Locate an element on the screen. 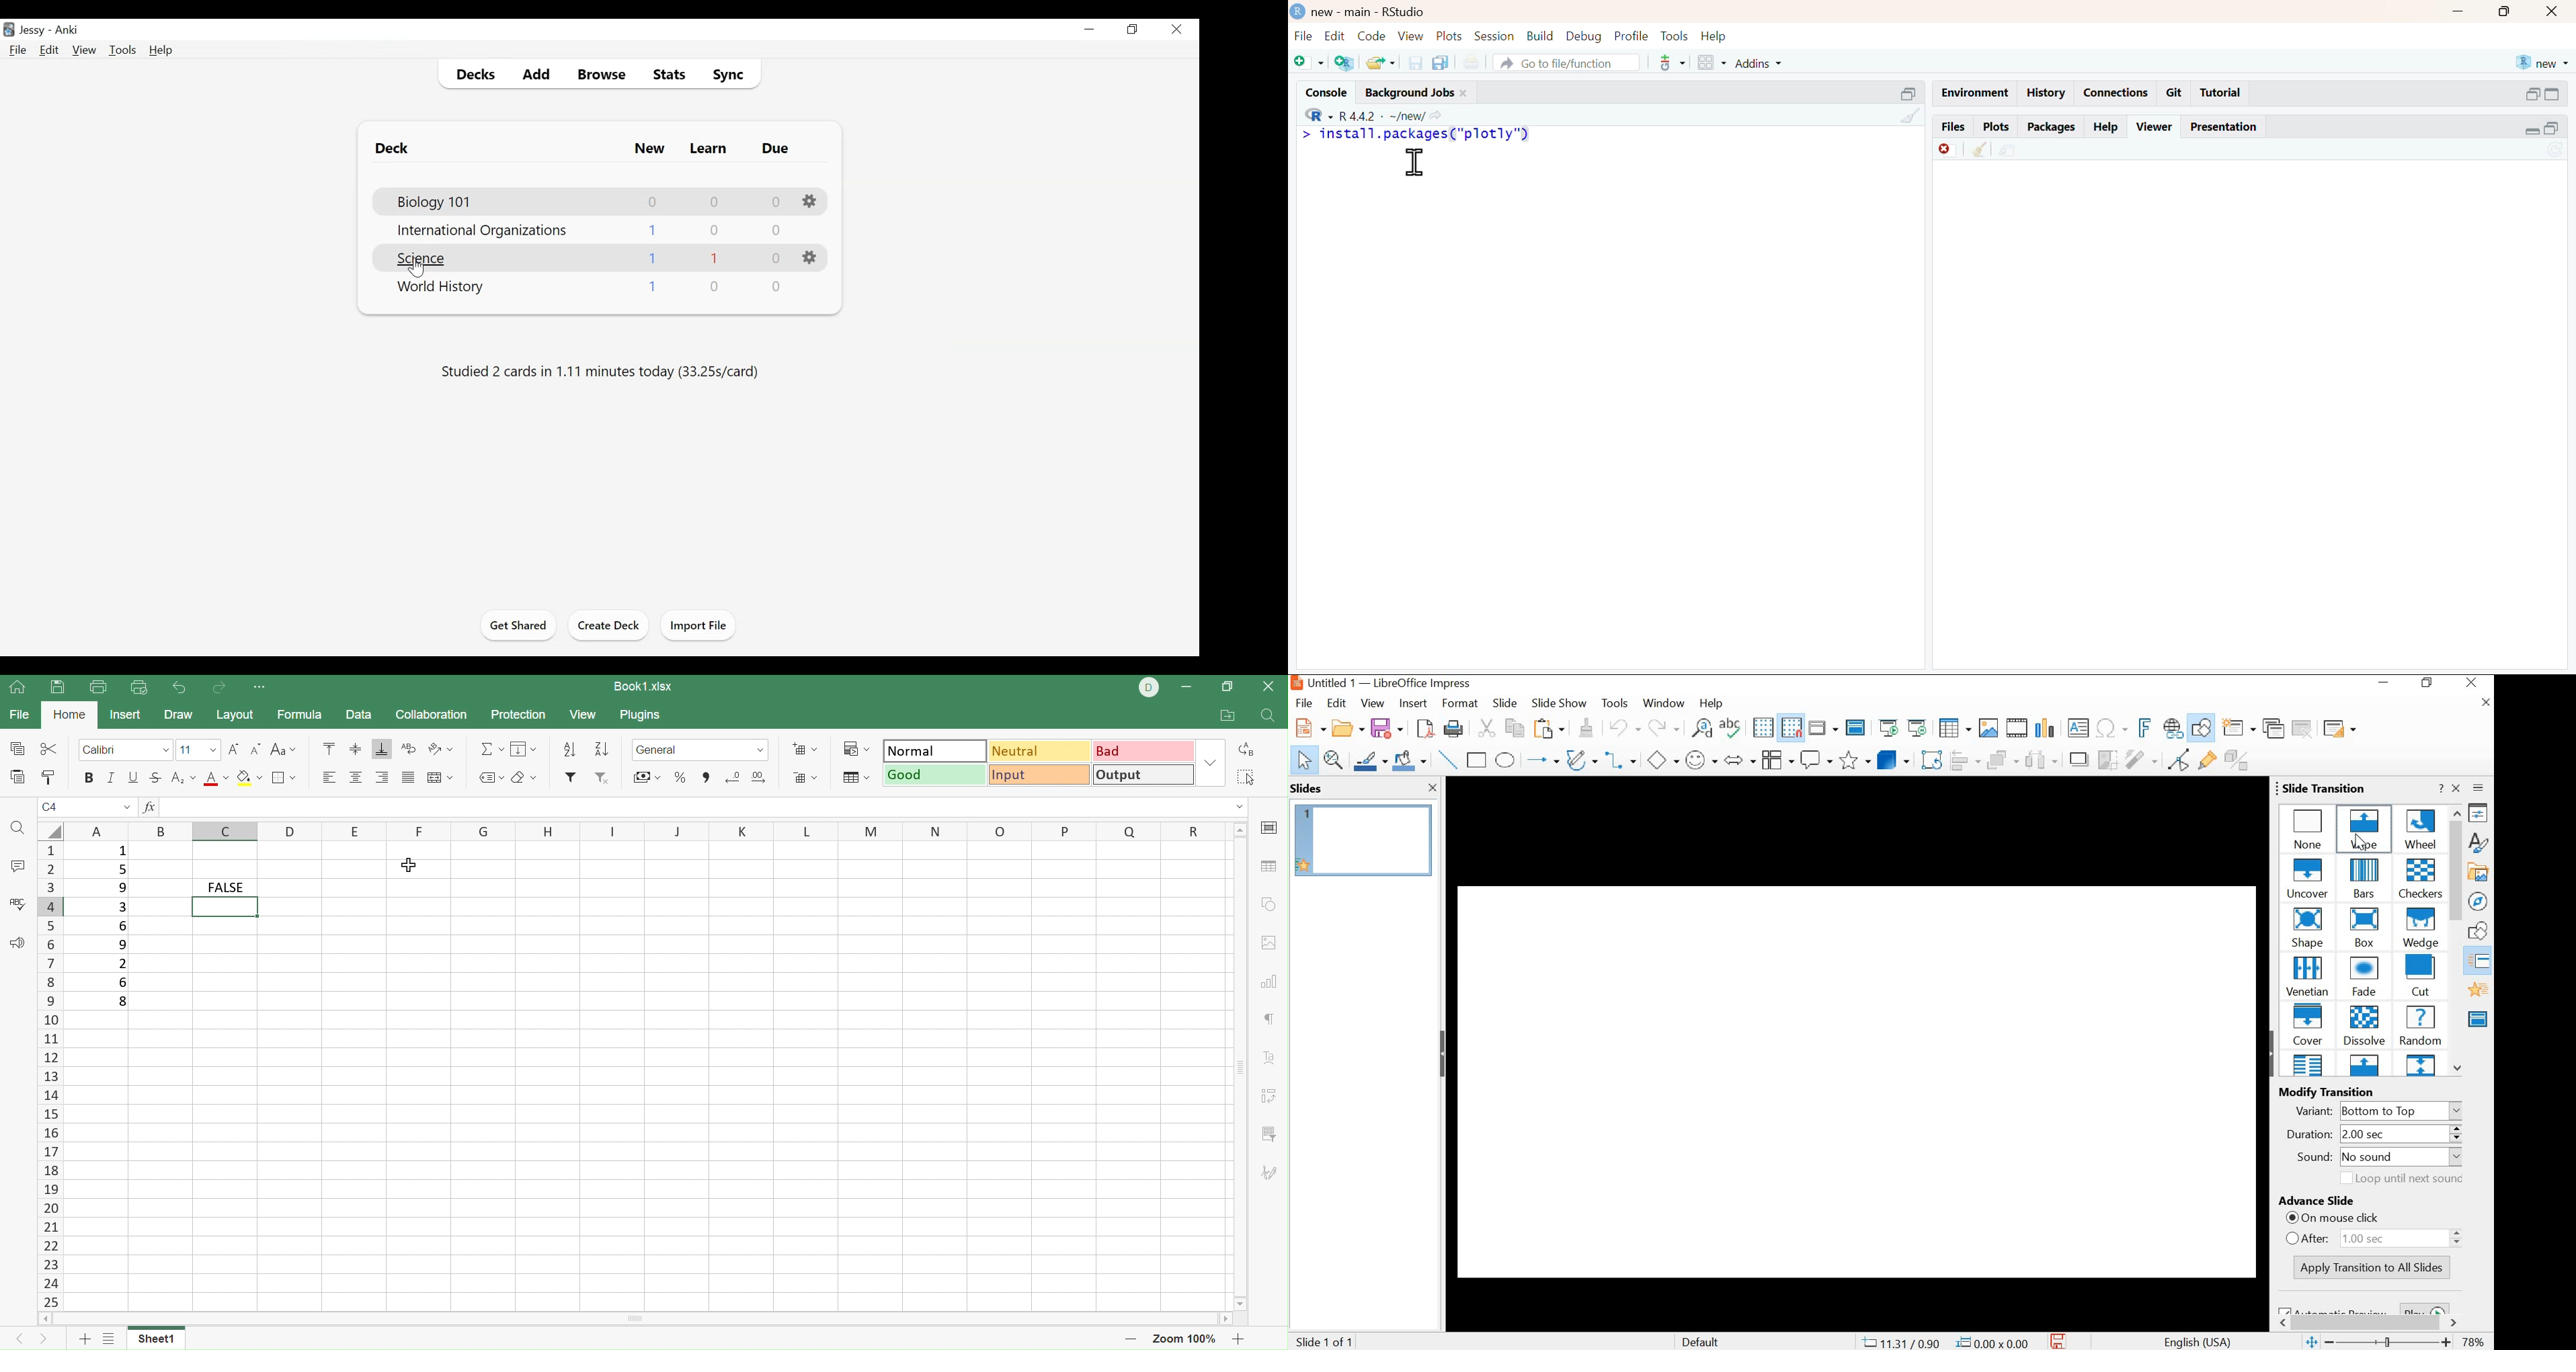  help is located at coordinates (1717, 35).